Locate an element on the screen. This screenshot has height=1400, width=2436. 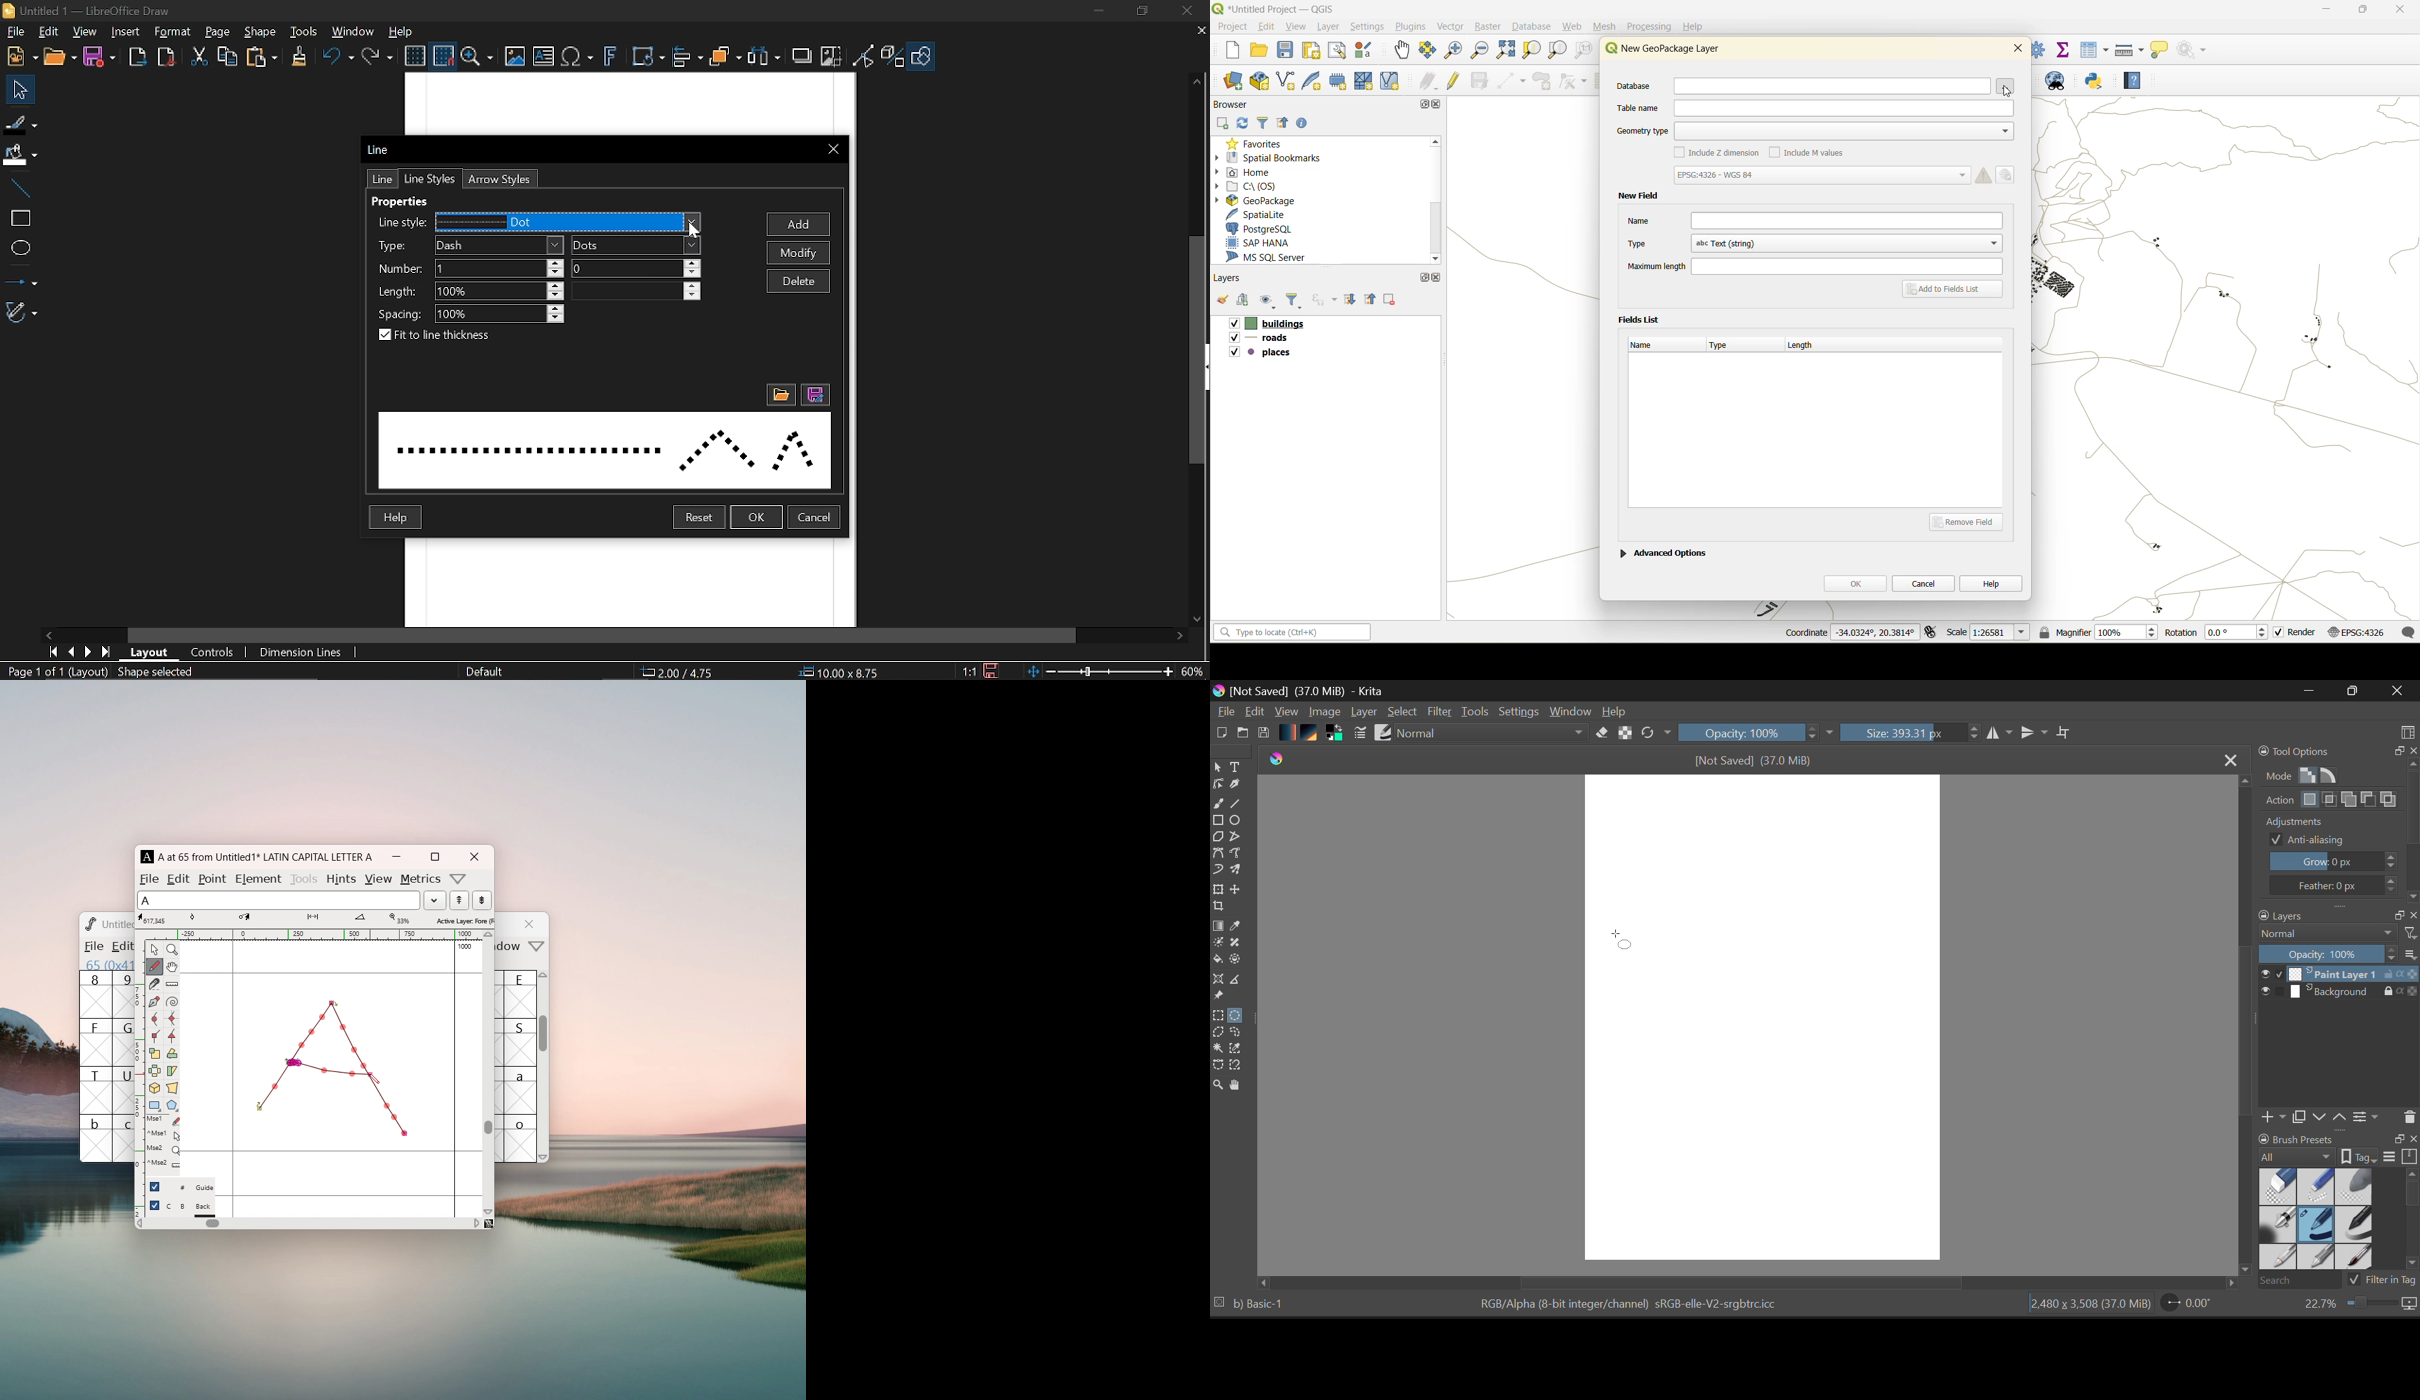
Colorize Mask Tool is located at coordinates (1218, 943).